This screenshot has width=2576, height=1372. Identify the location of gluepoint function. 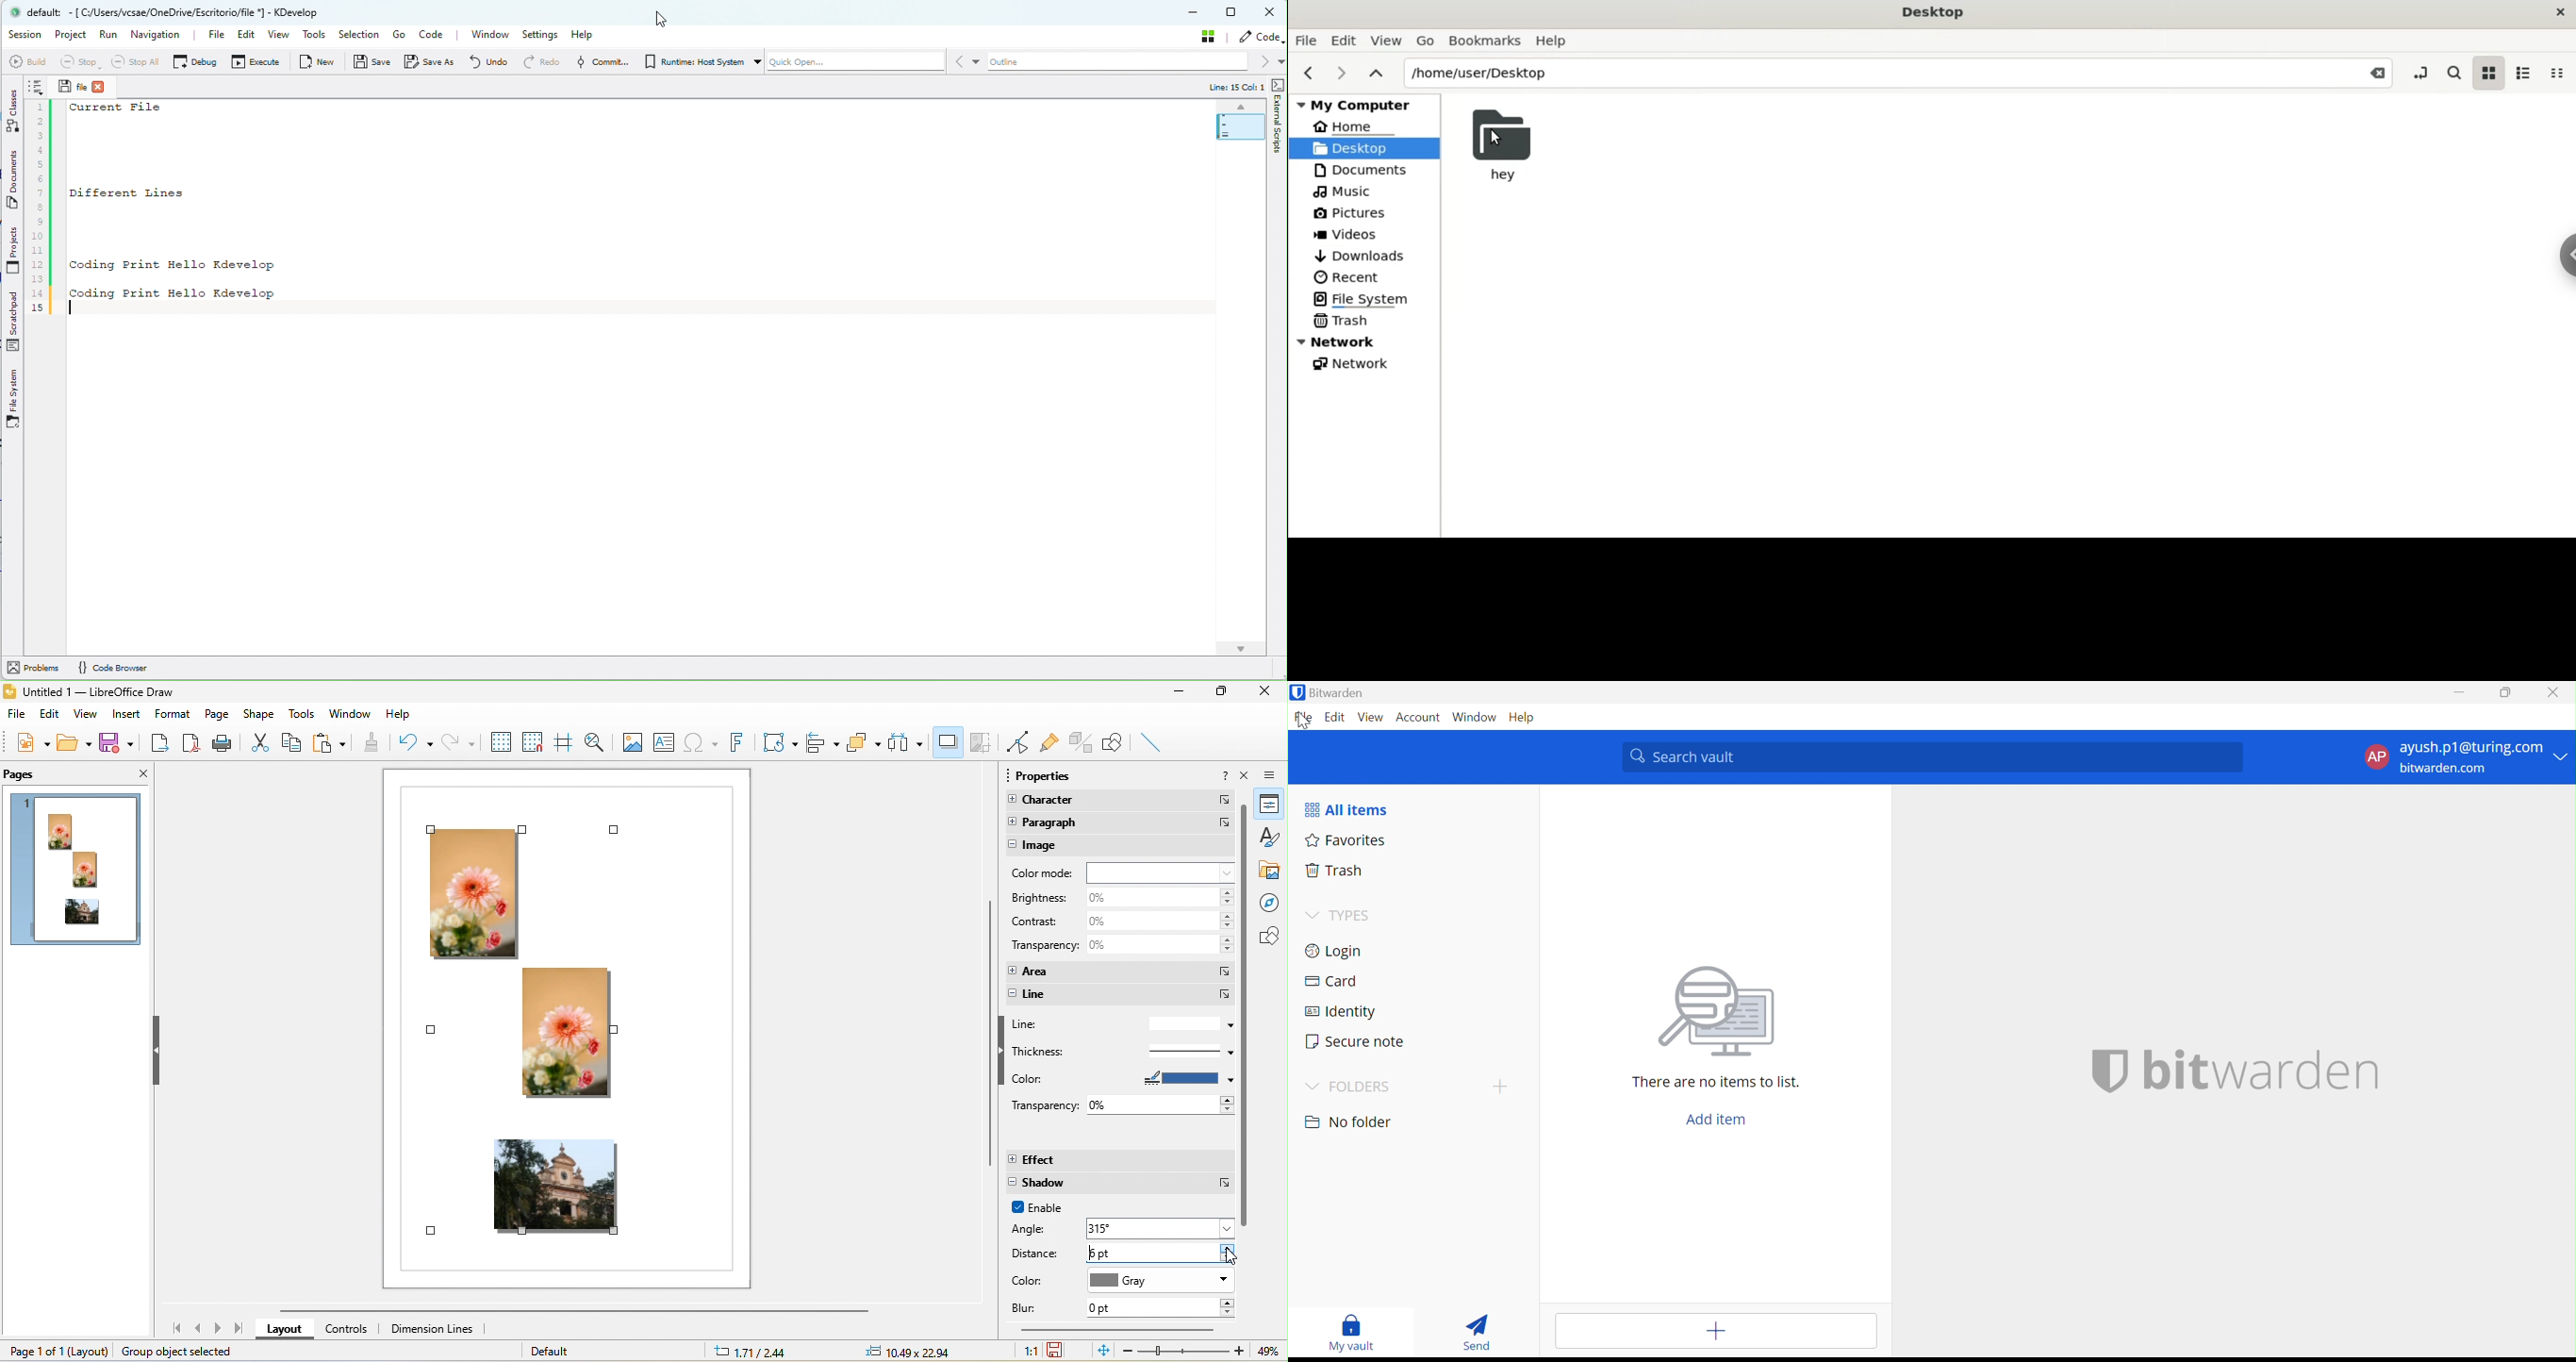
(1048, 743).